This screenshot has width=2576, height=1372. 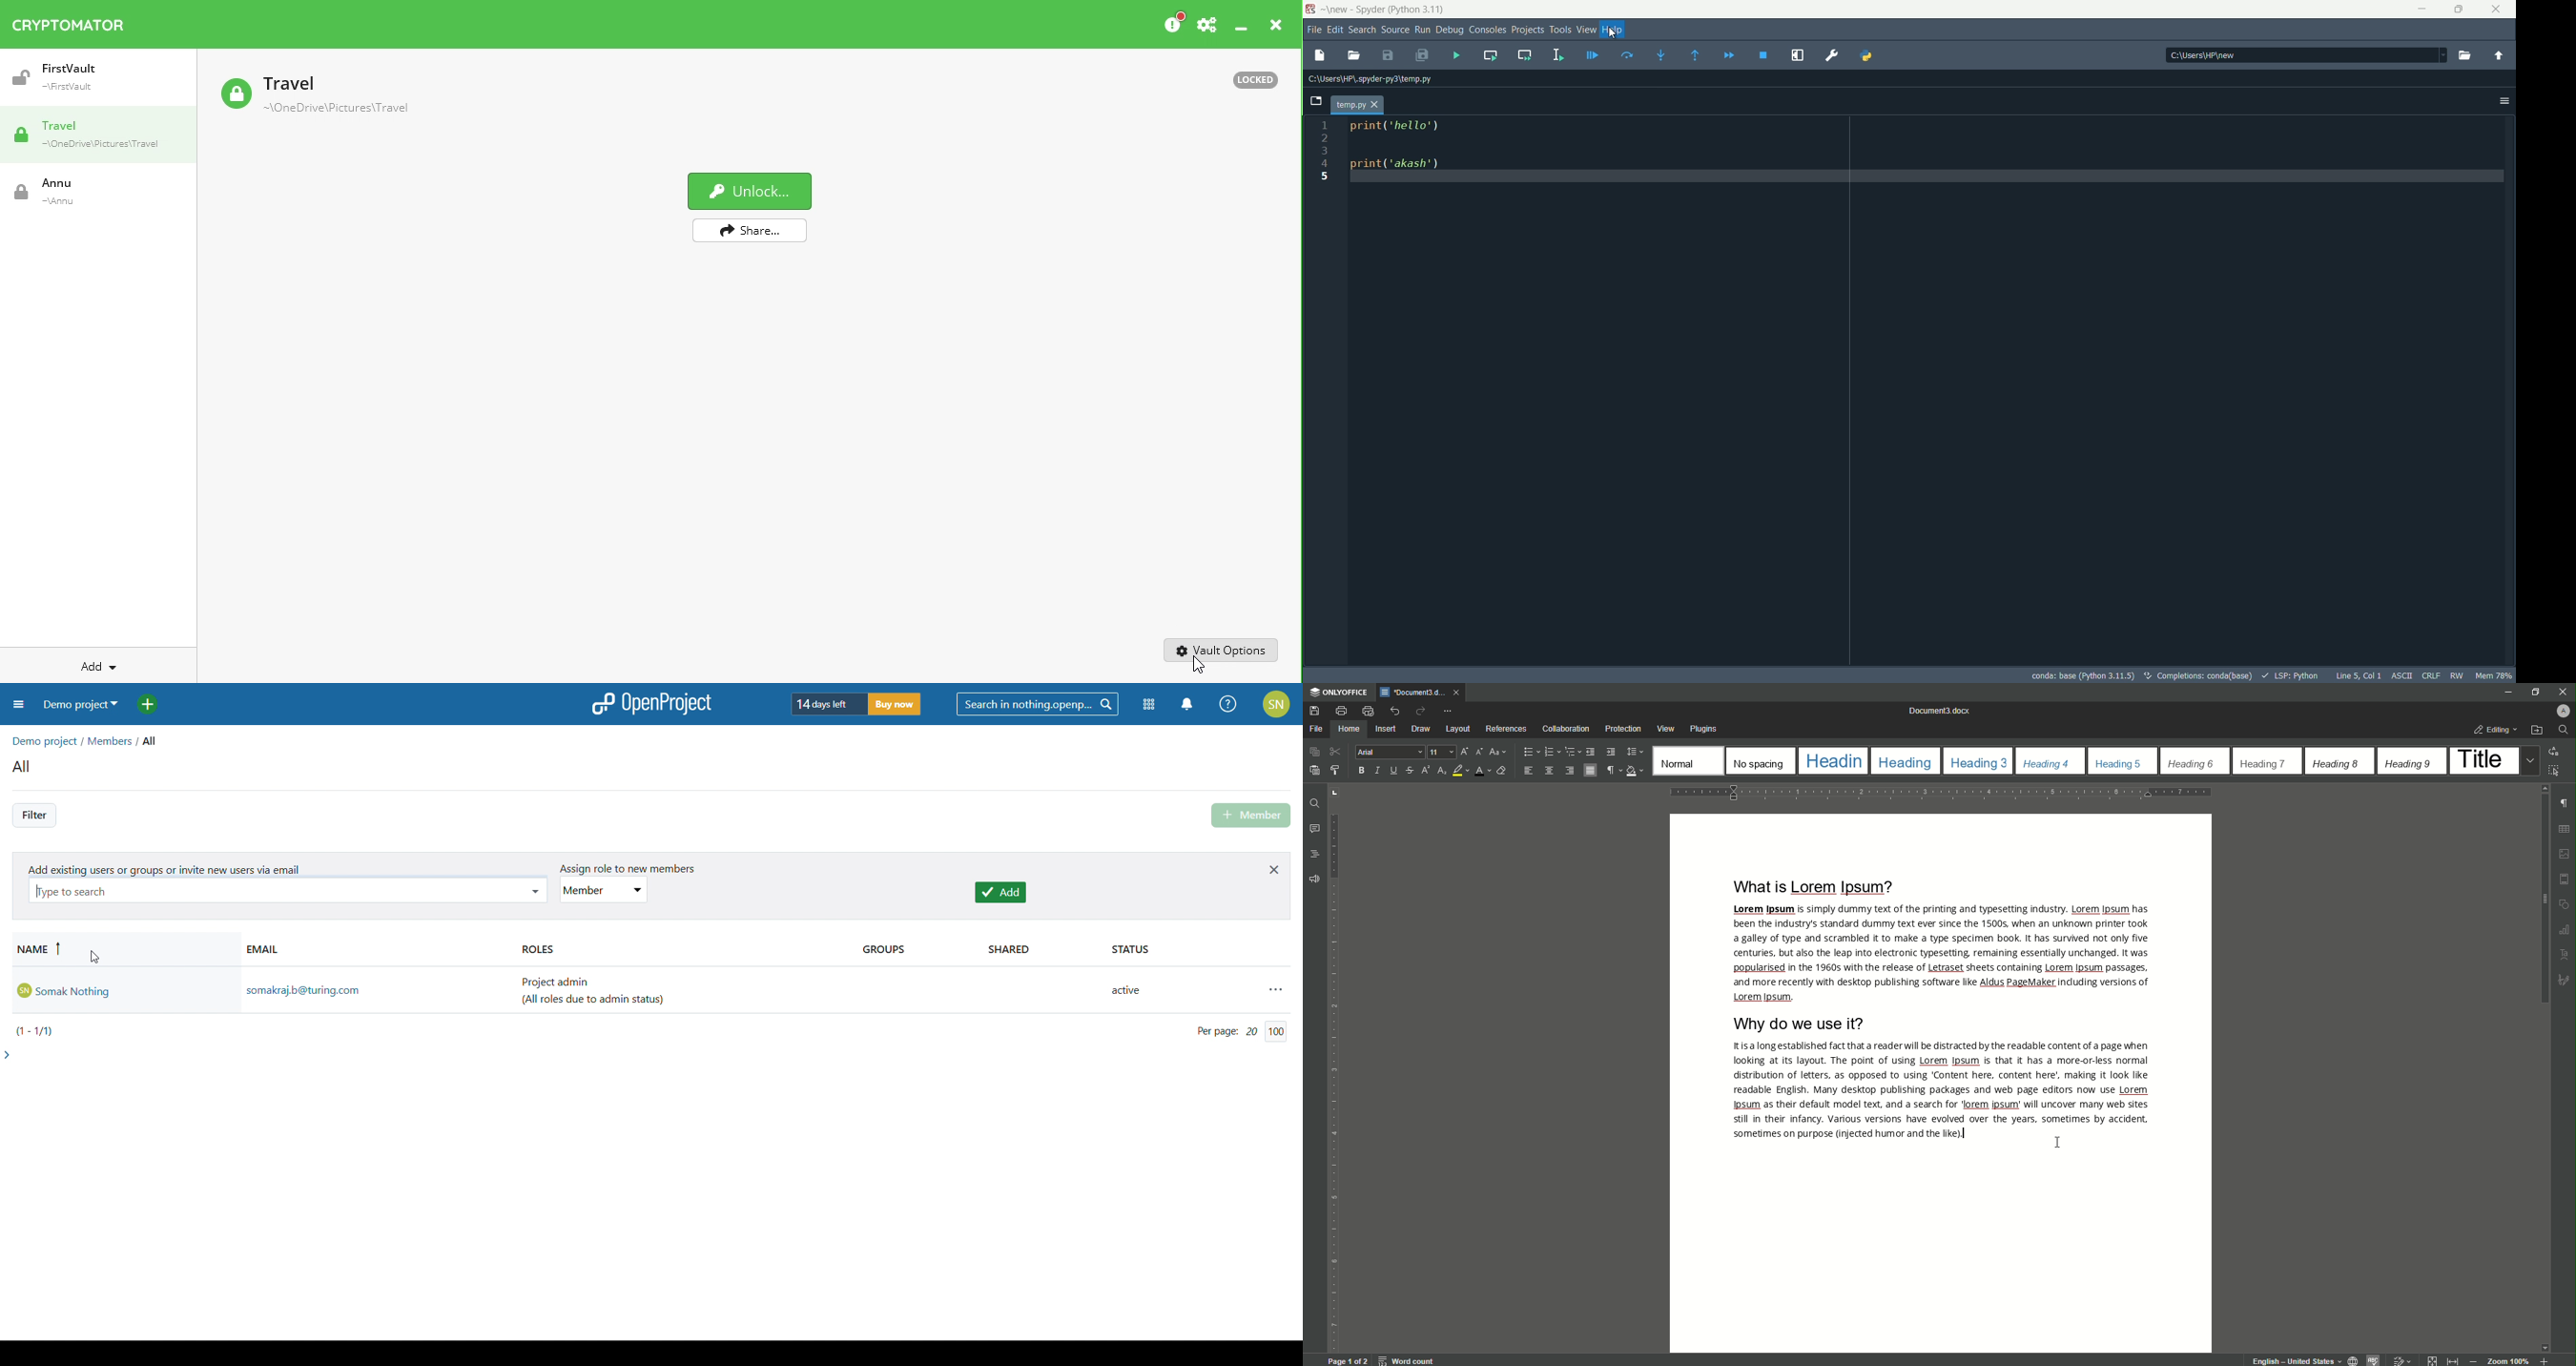 What do you see at coordinates (1337, 771) in the screenshot?
I see `Copy style` at bounding box center [1337, 771].